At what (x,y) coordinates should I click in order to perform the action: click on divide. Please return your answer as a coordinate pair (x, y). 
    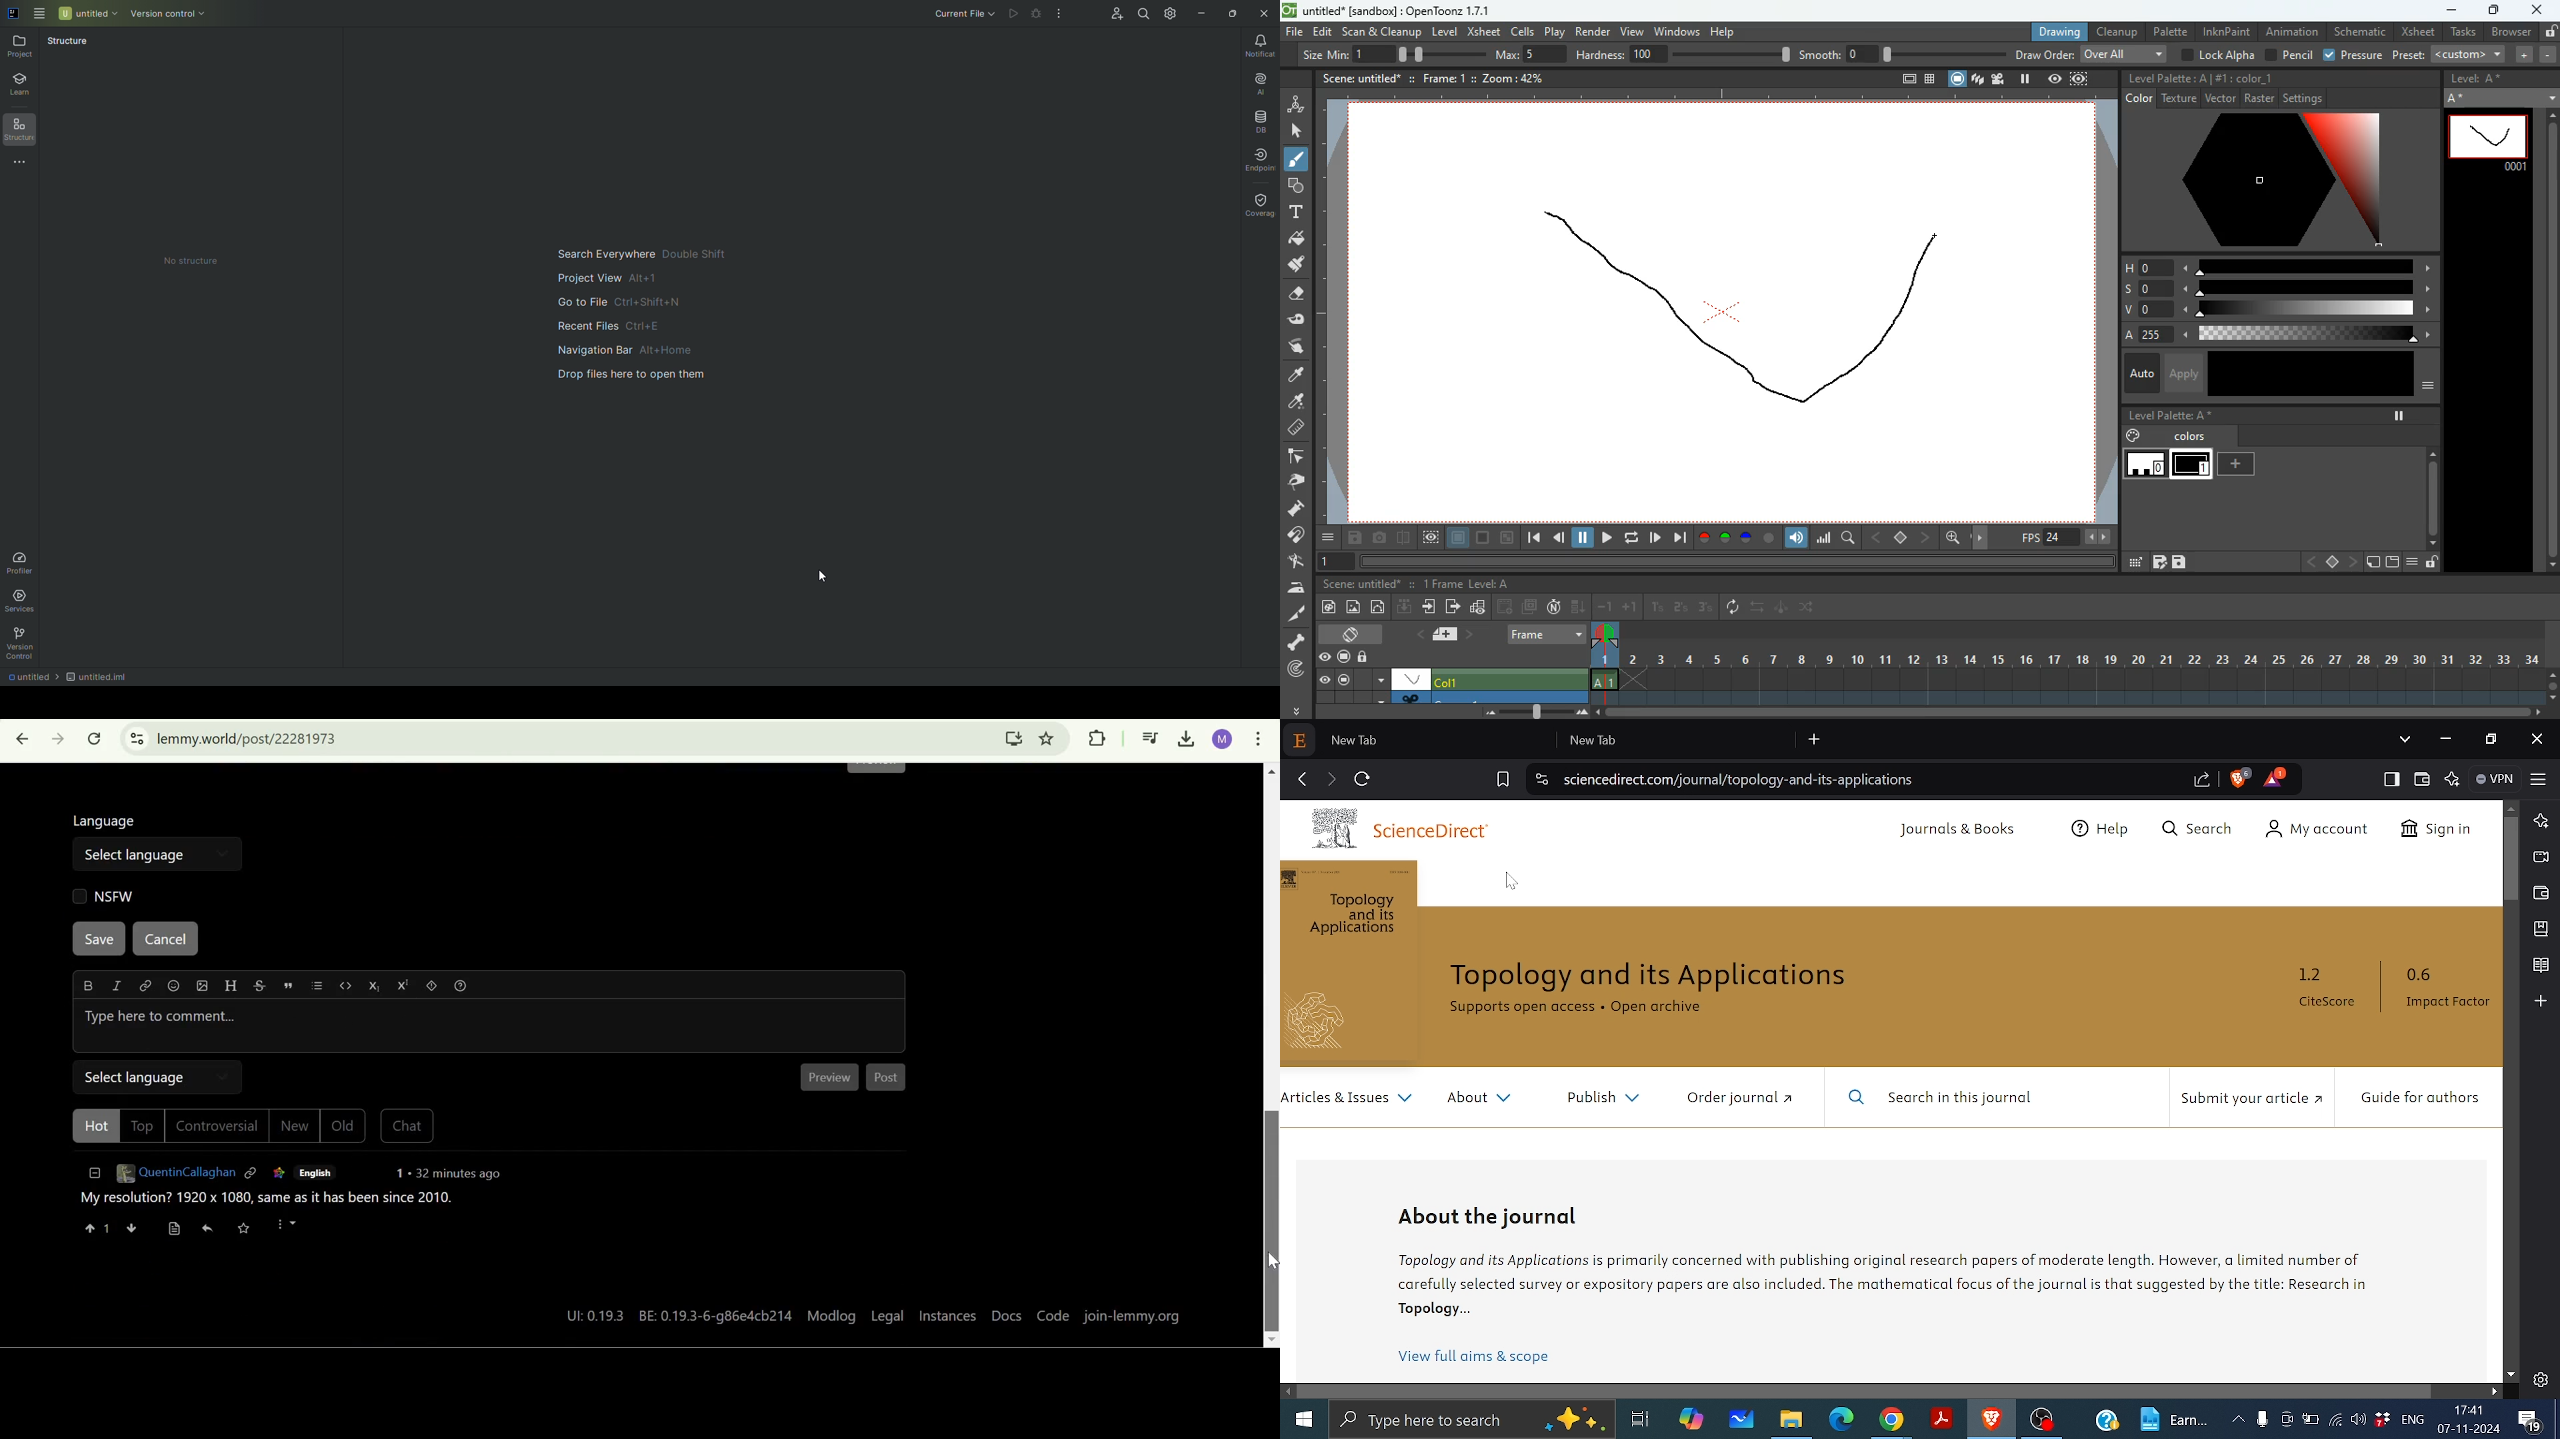
    Looking at the image, I should click on (1405, 541).